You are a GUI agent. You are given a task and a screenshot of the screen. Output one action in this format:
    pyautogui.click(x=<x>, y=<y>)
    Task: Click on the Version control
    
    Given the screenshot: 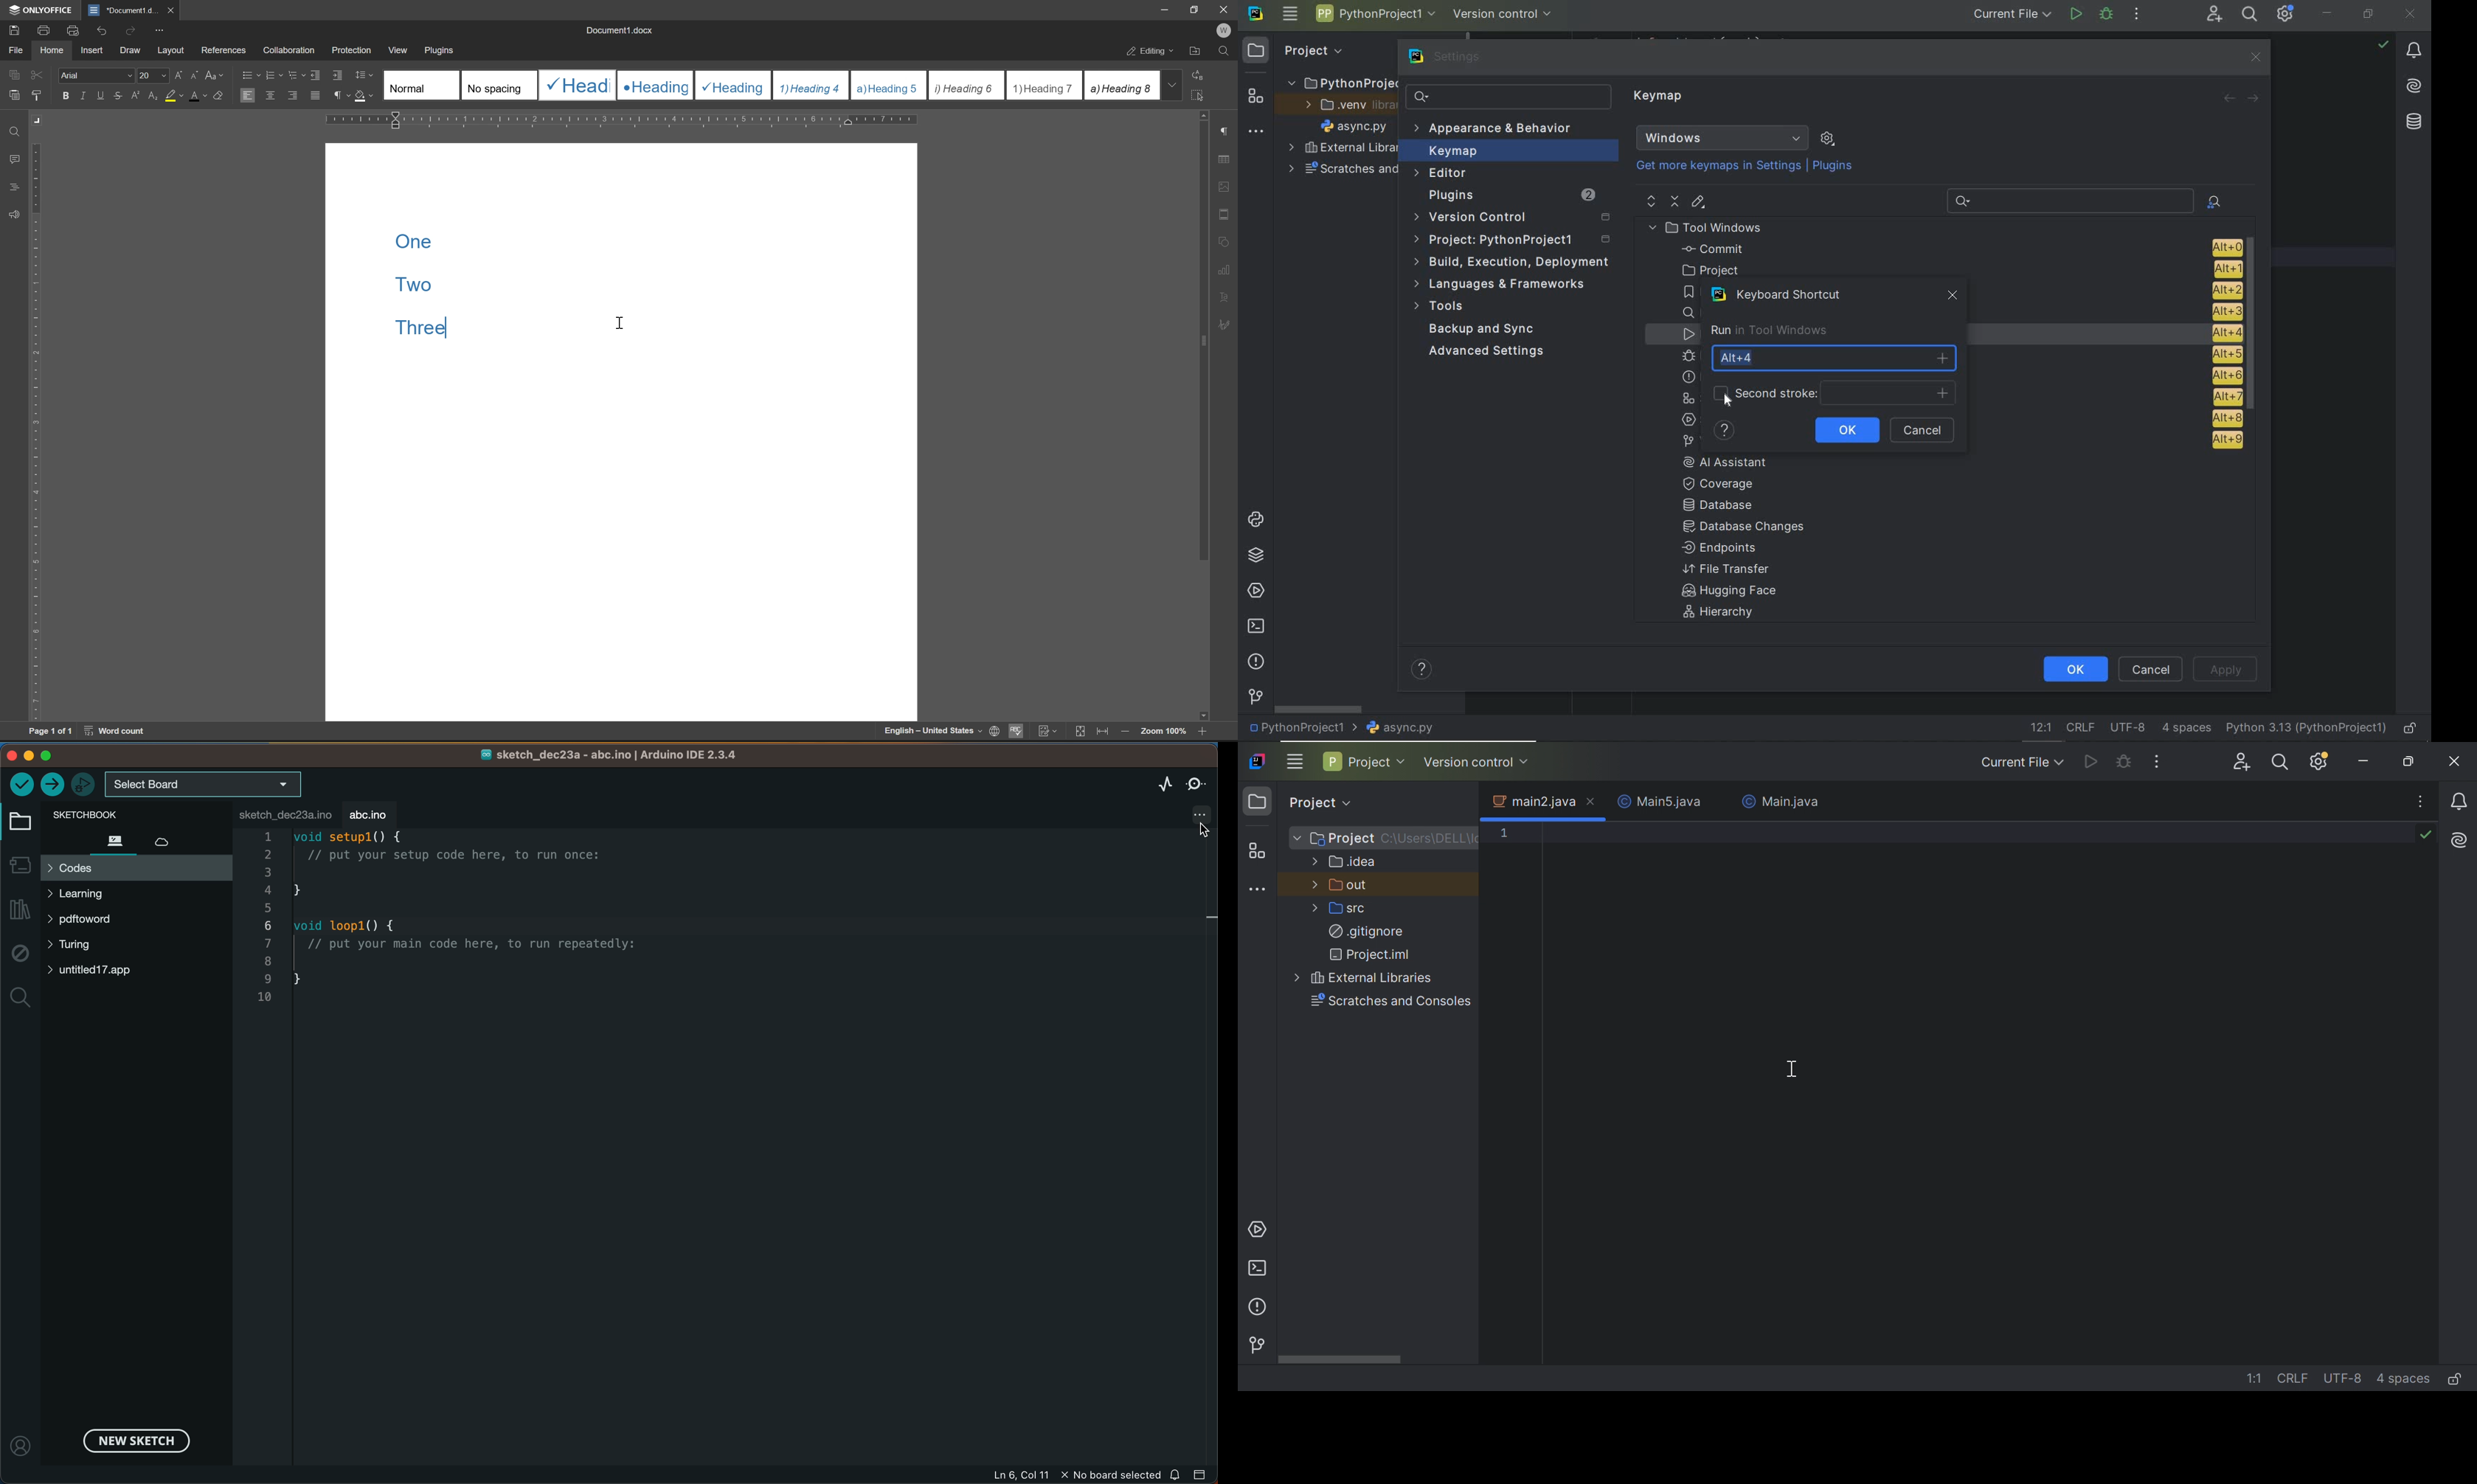 What is the action you would take?
    pyautogui.click(x=1256, y=1342)
    